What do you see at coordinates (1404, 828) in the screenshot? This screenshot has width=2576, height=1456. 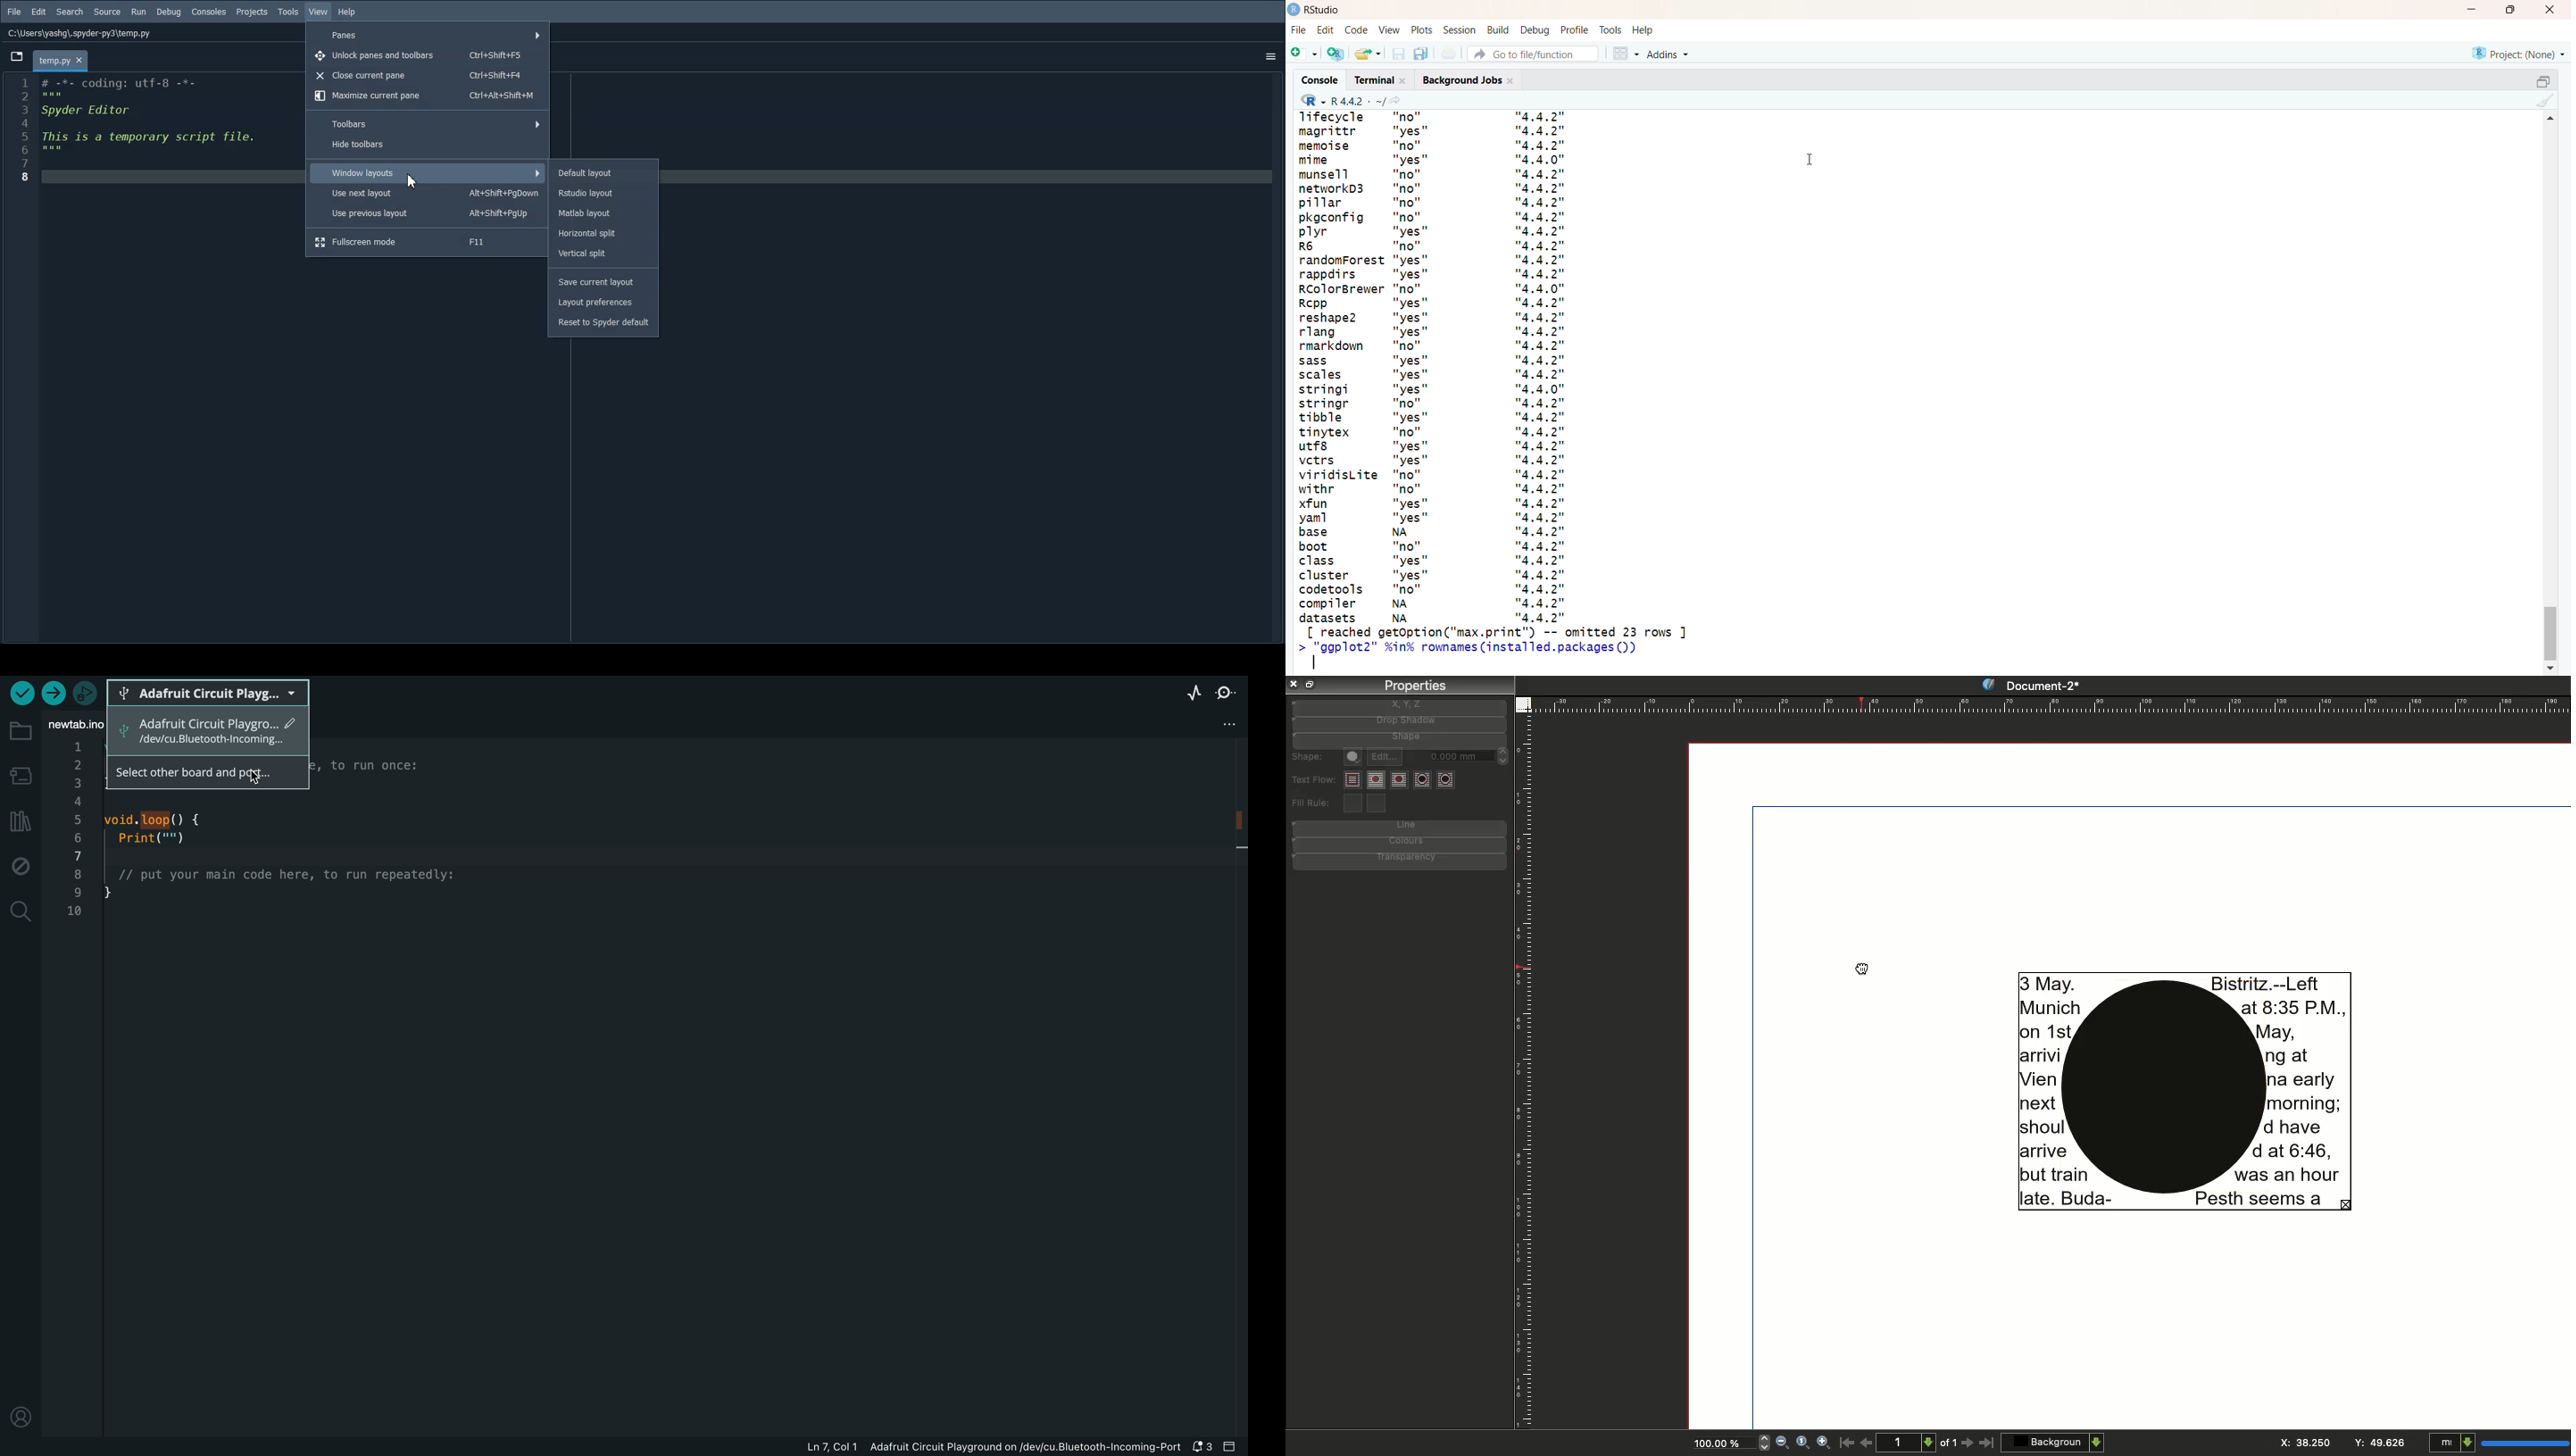 I see `Line` at bounding box center [1404, 828].